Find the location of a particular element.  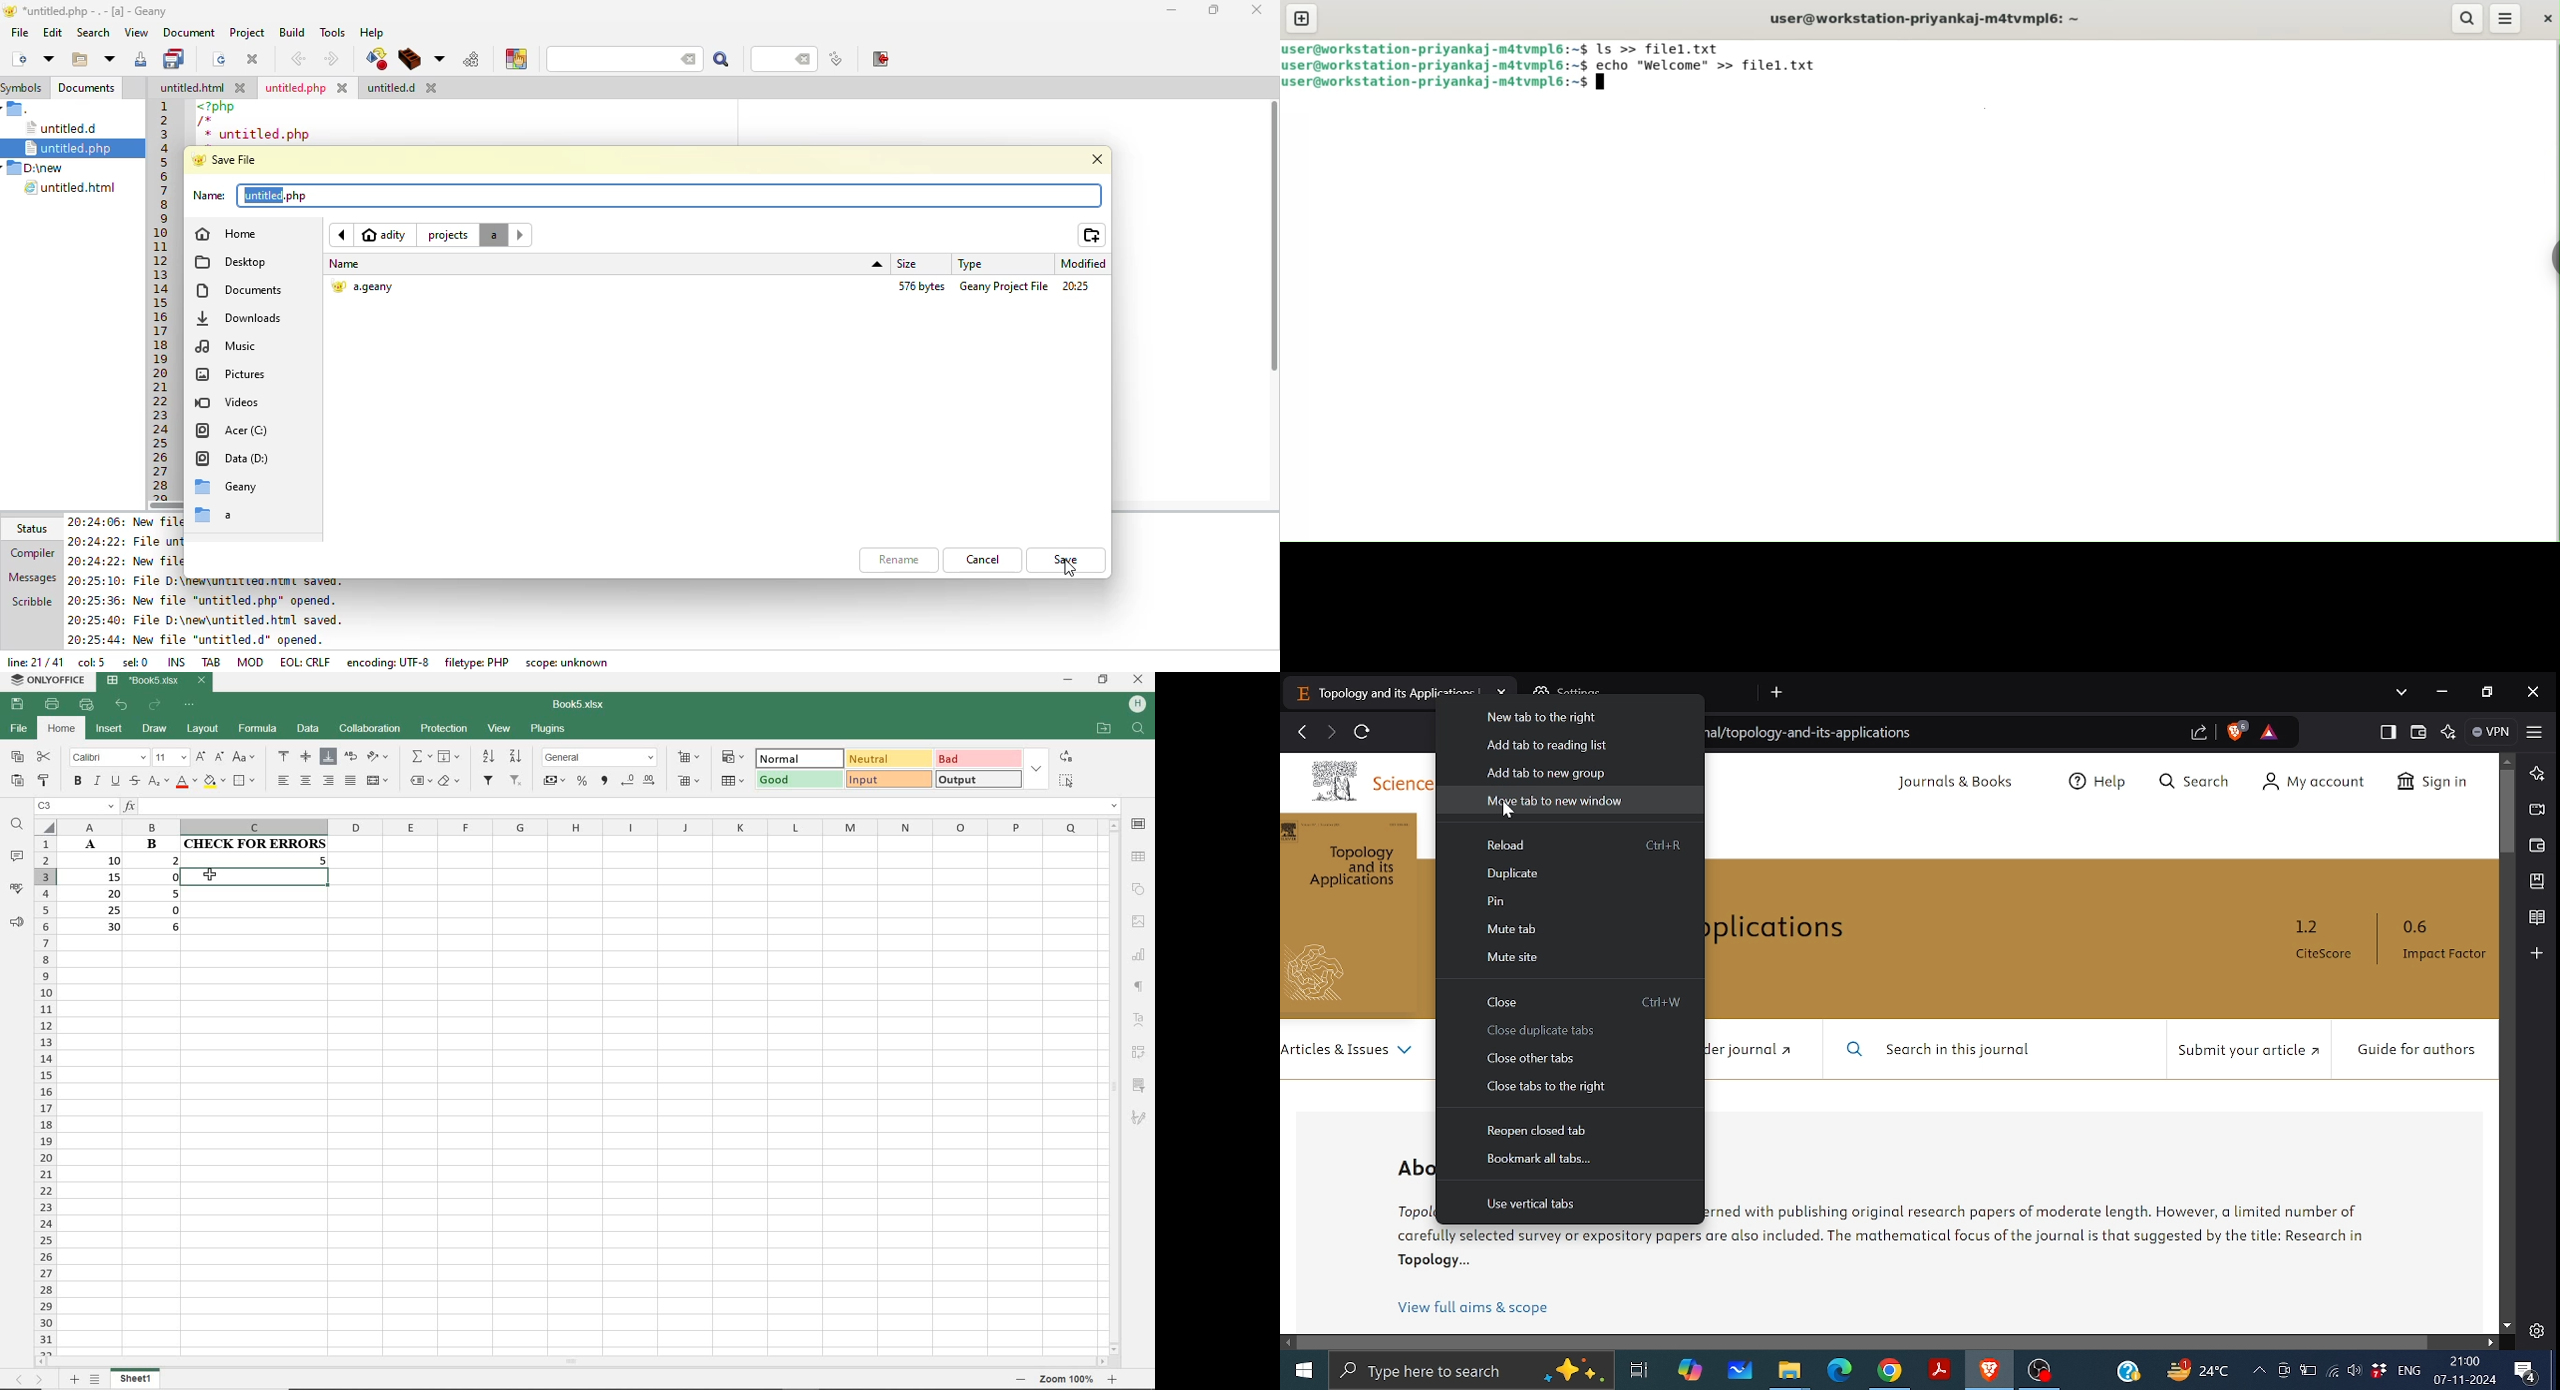

new folder is located at coordinates (1093, 236).